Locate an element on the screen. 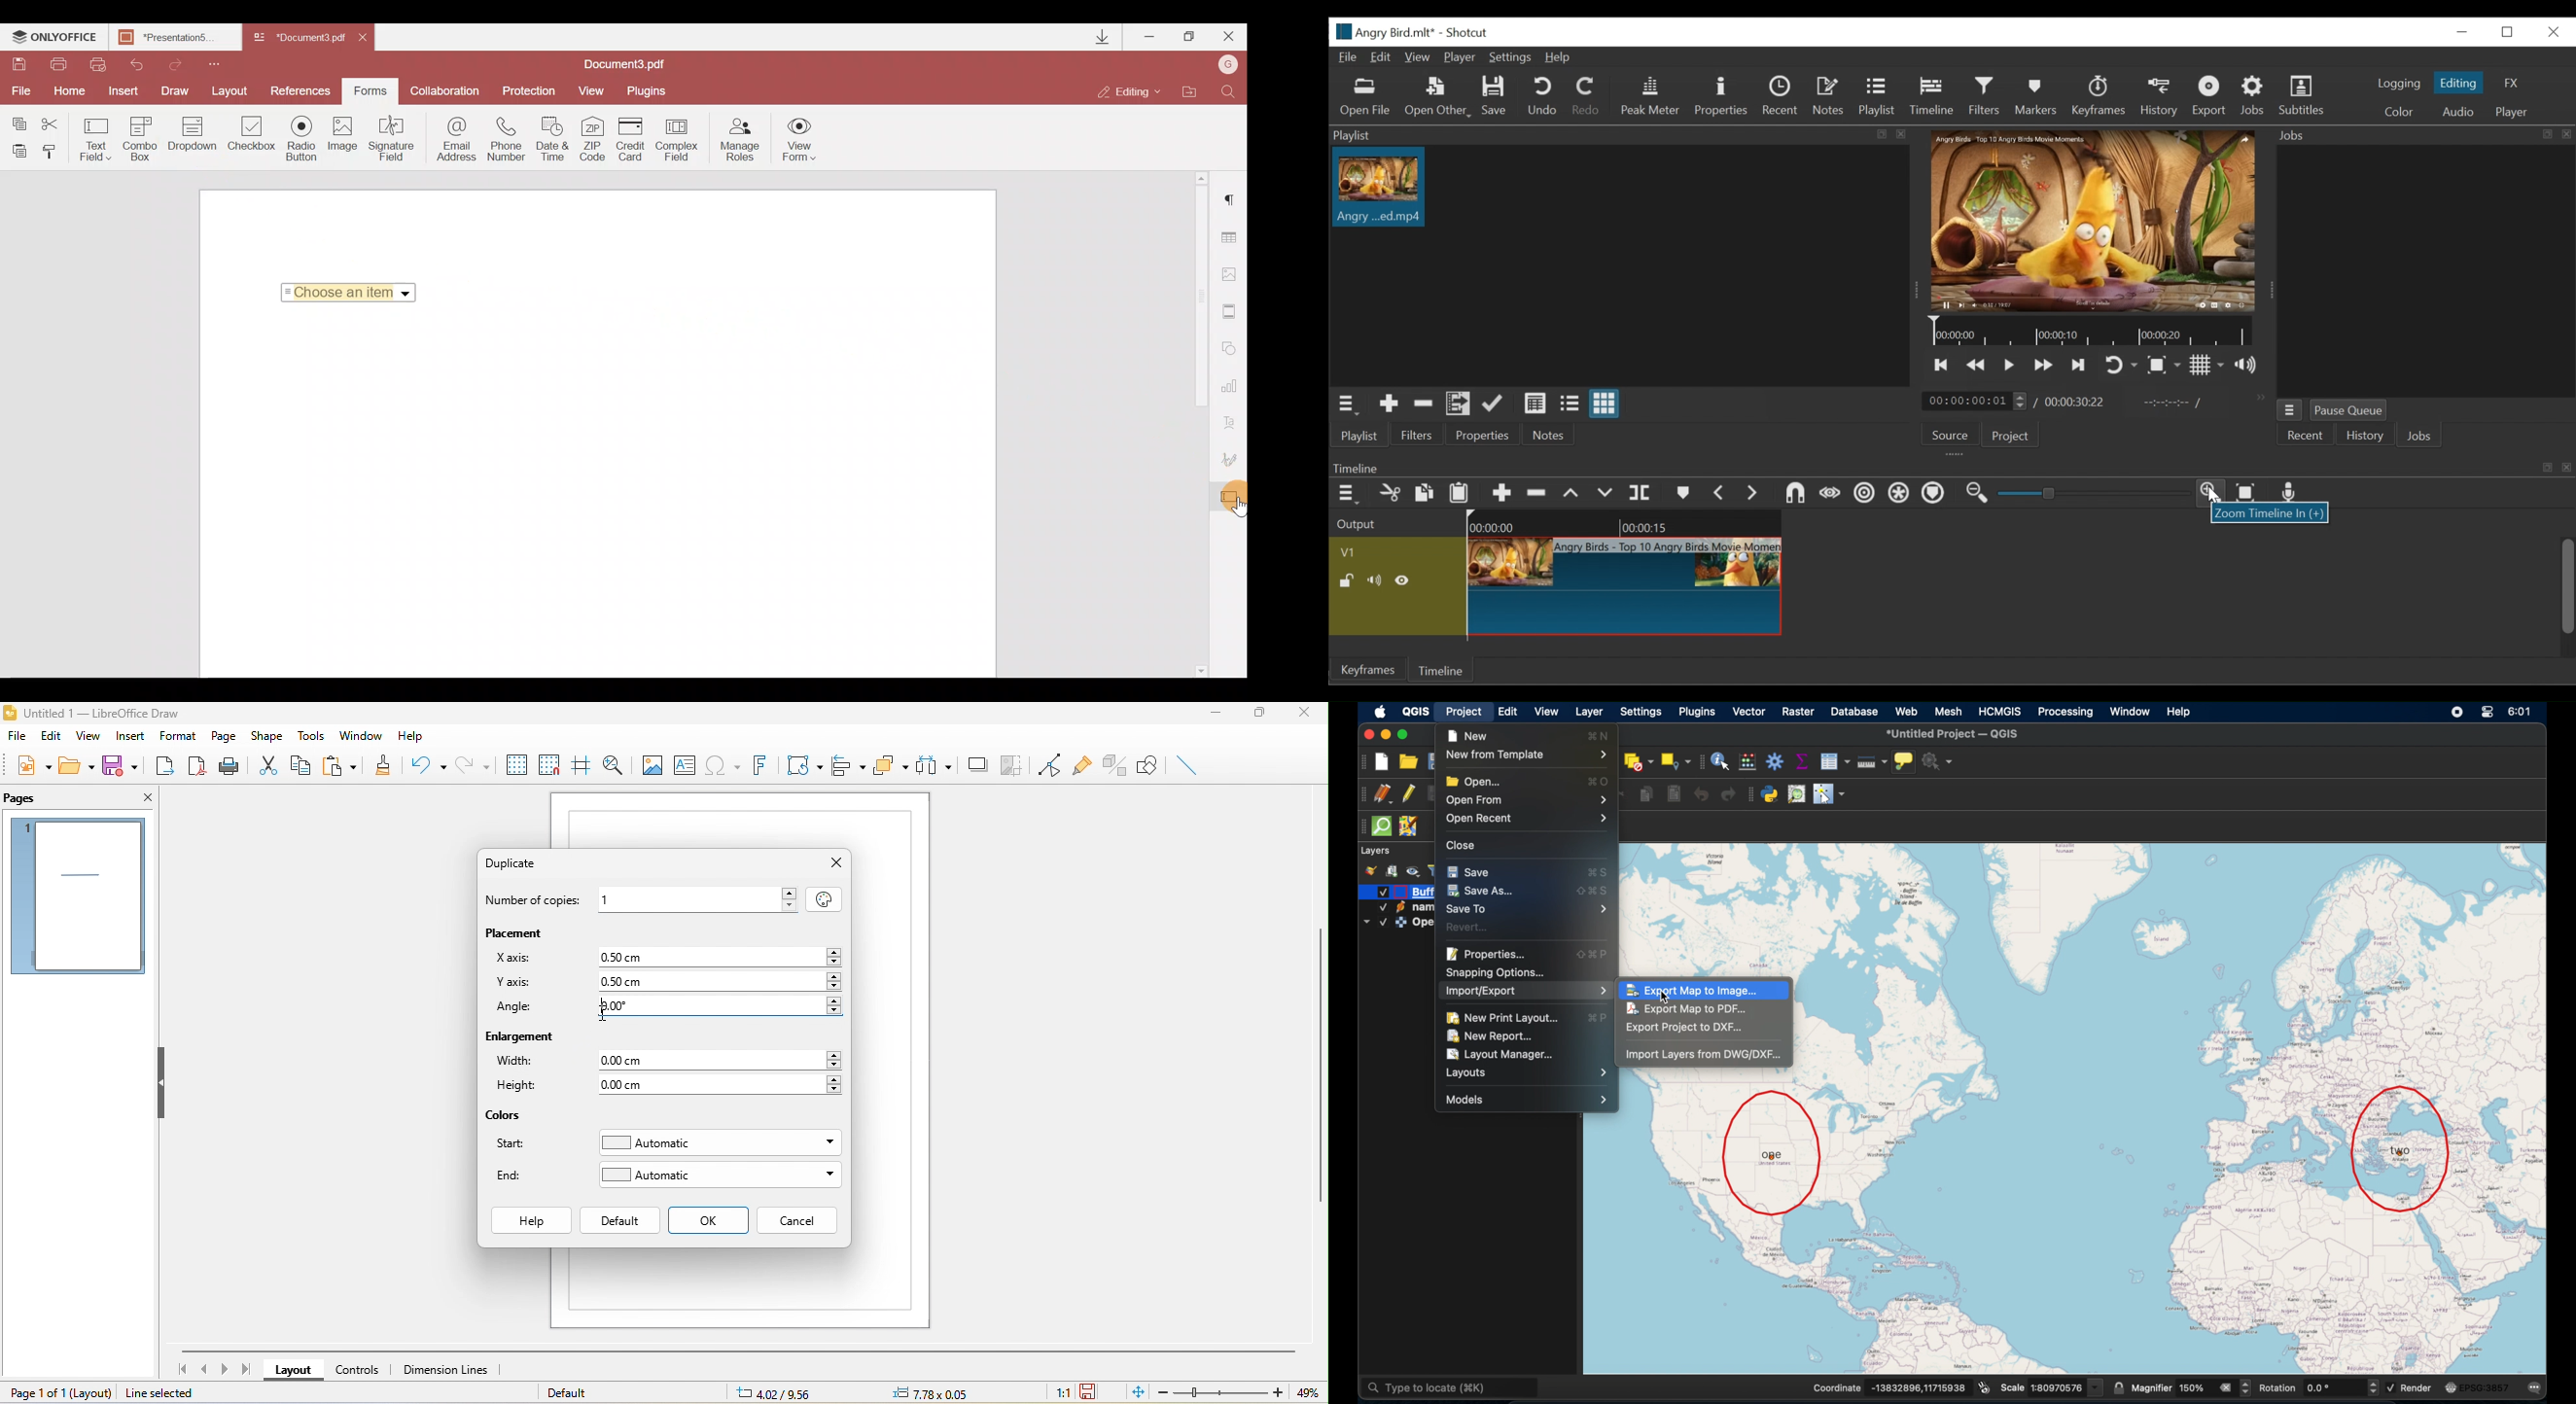 Image resolution: width=2576 pixels, height=1428 pixels. Date & time is located at coordinates (555, 139).